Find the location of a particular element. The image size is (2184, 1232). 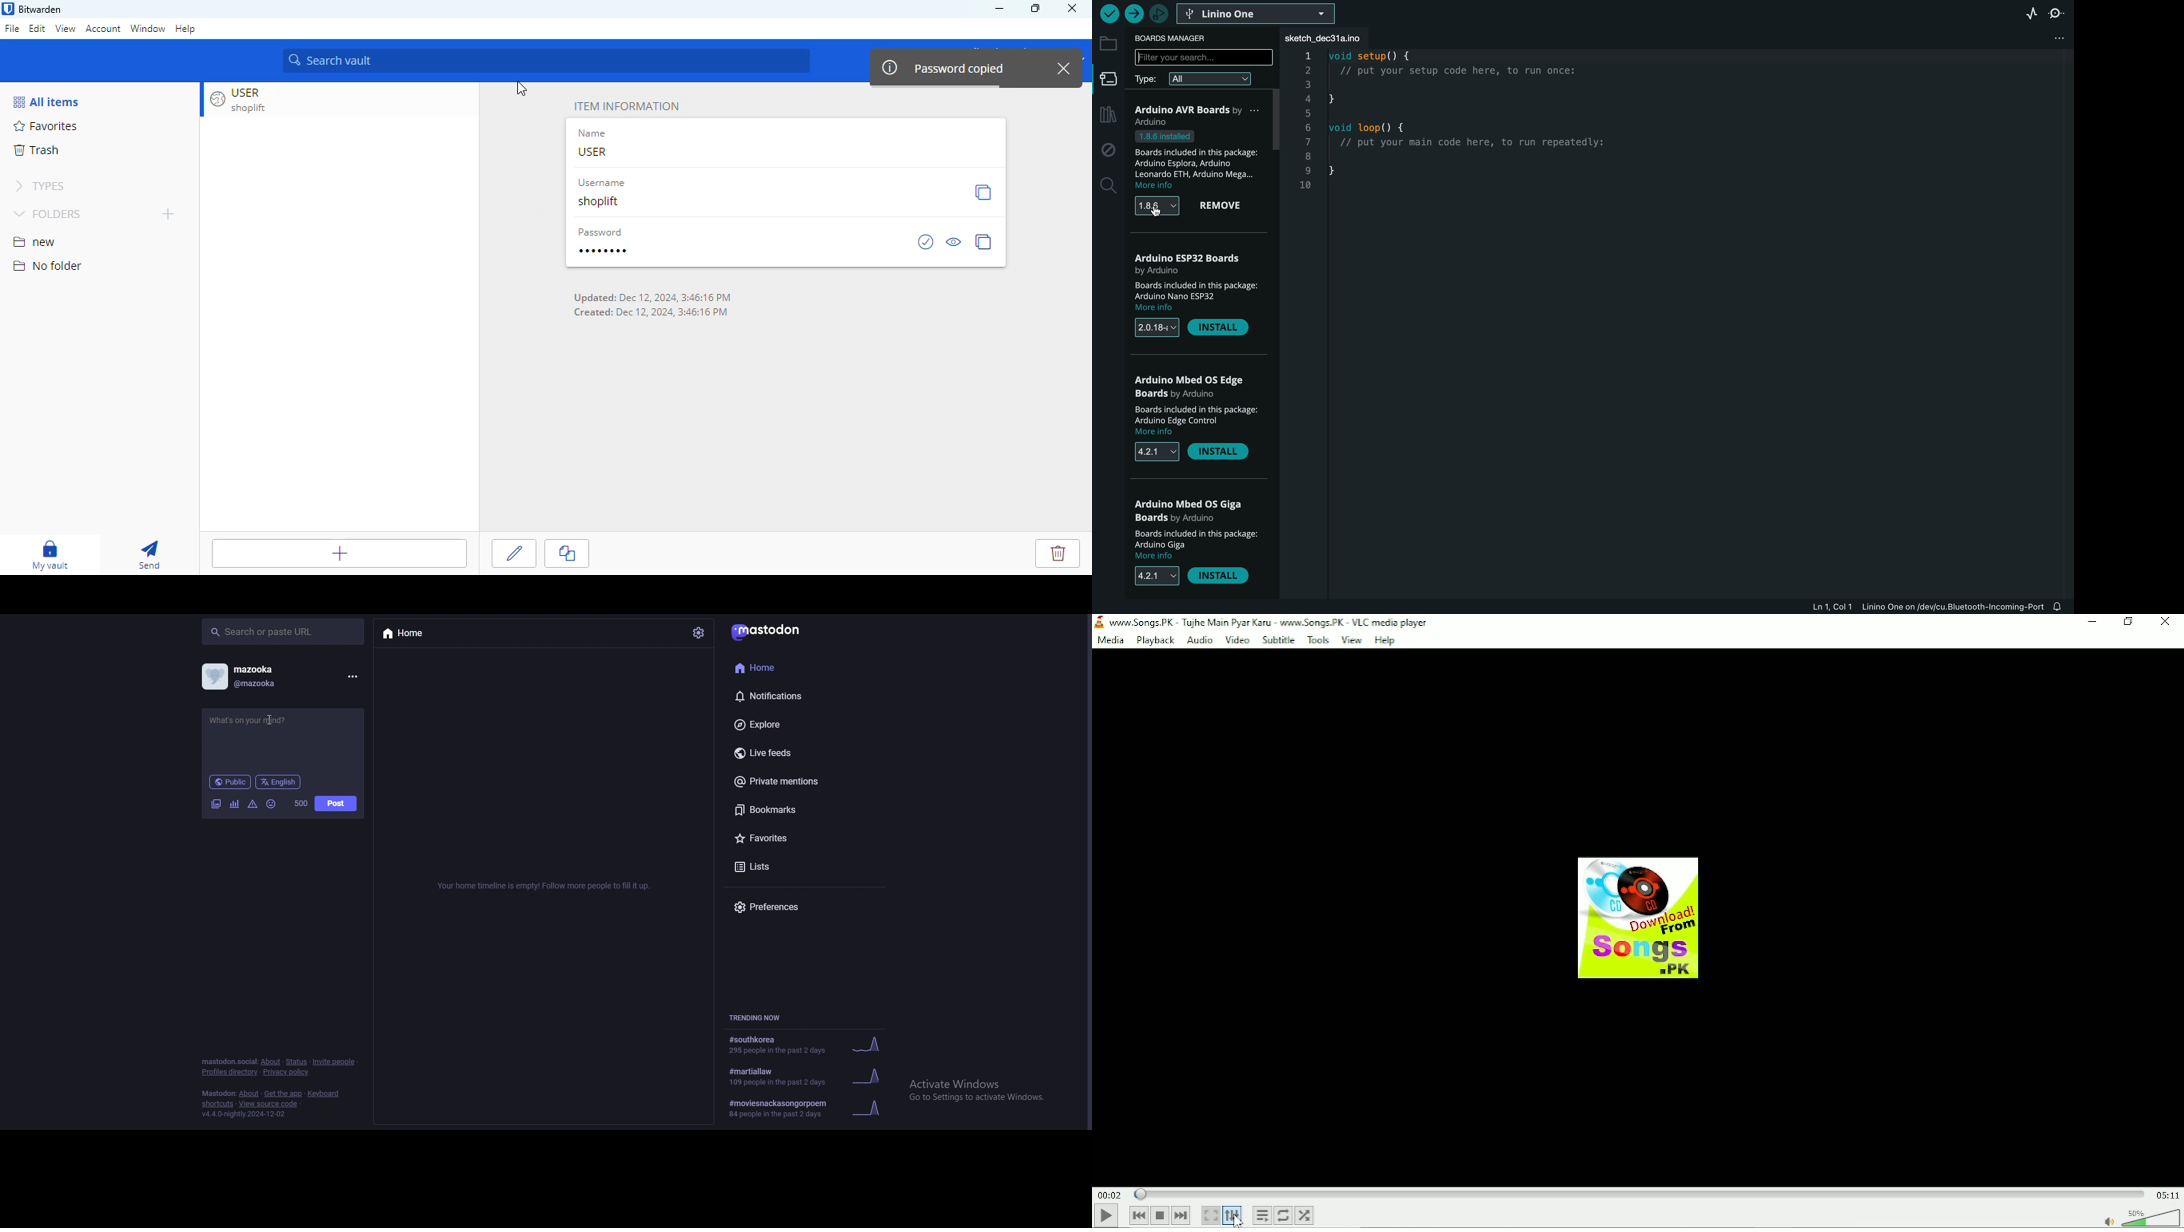

privacy policy is located at coordinates (288, 1072).